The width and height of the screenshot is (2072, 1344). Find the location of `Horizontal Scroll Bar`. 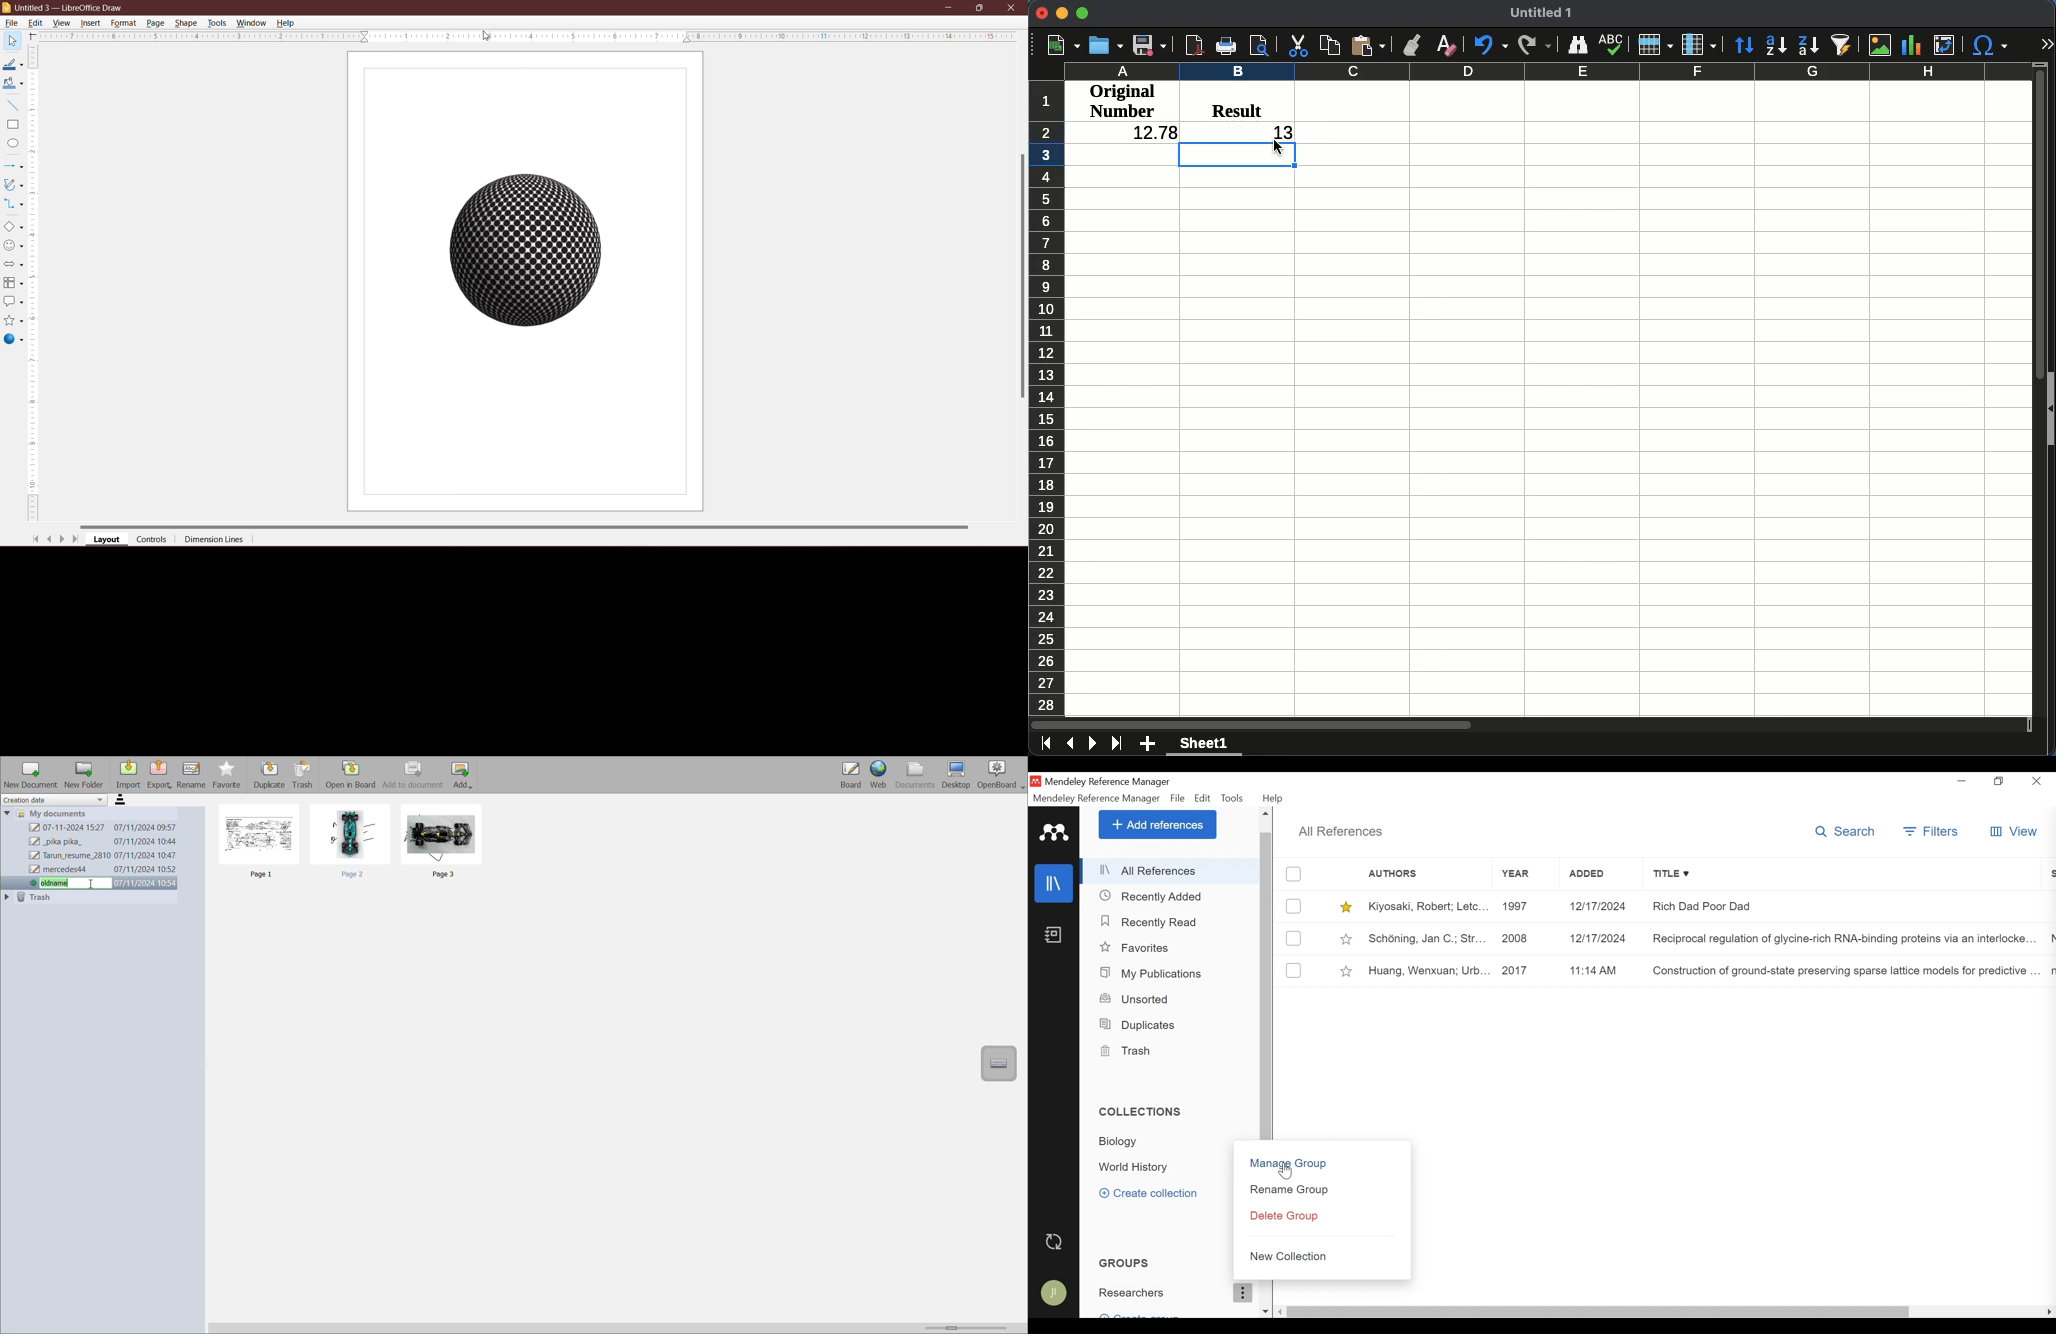

Horizontal Scroll Bar is located at coordinates (536, 526).